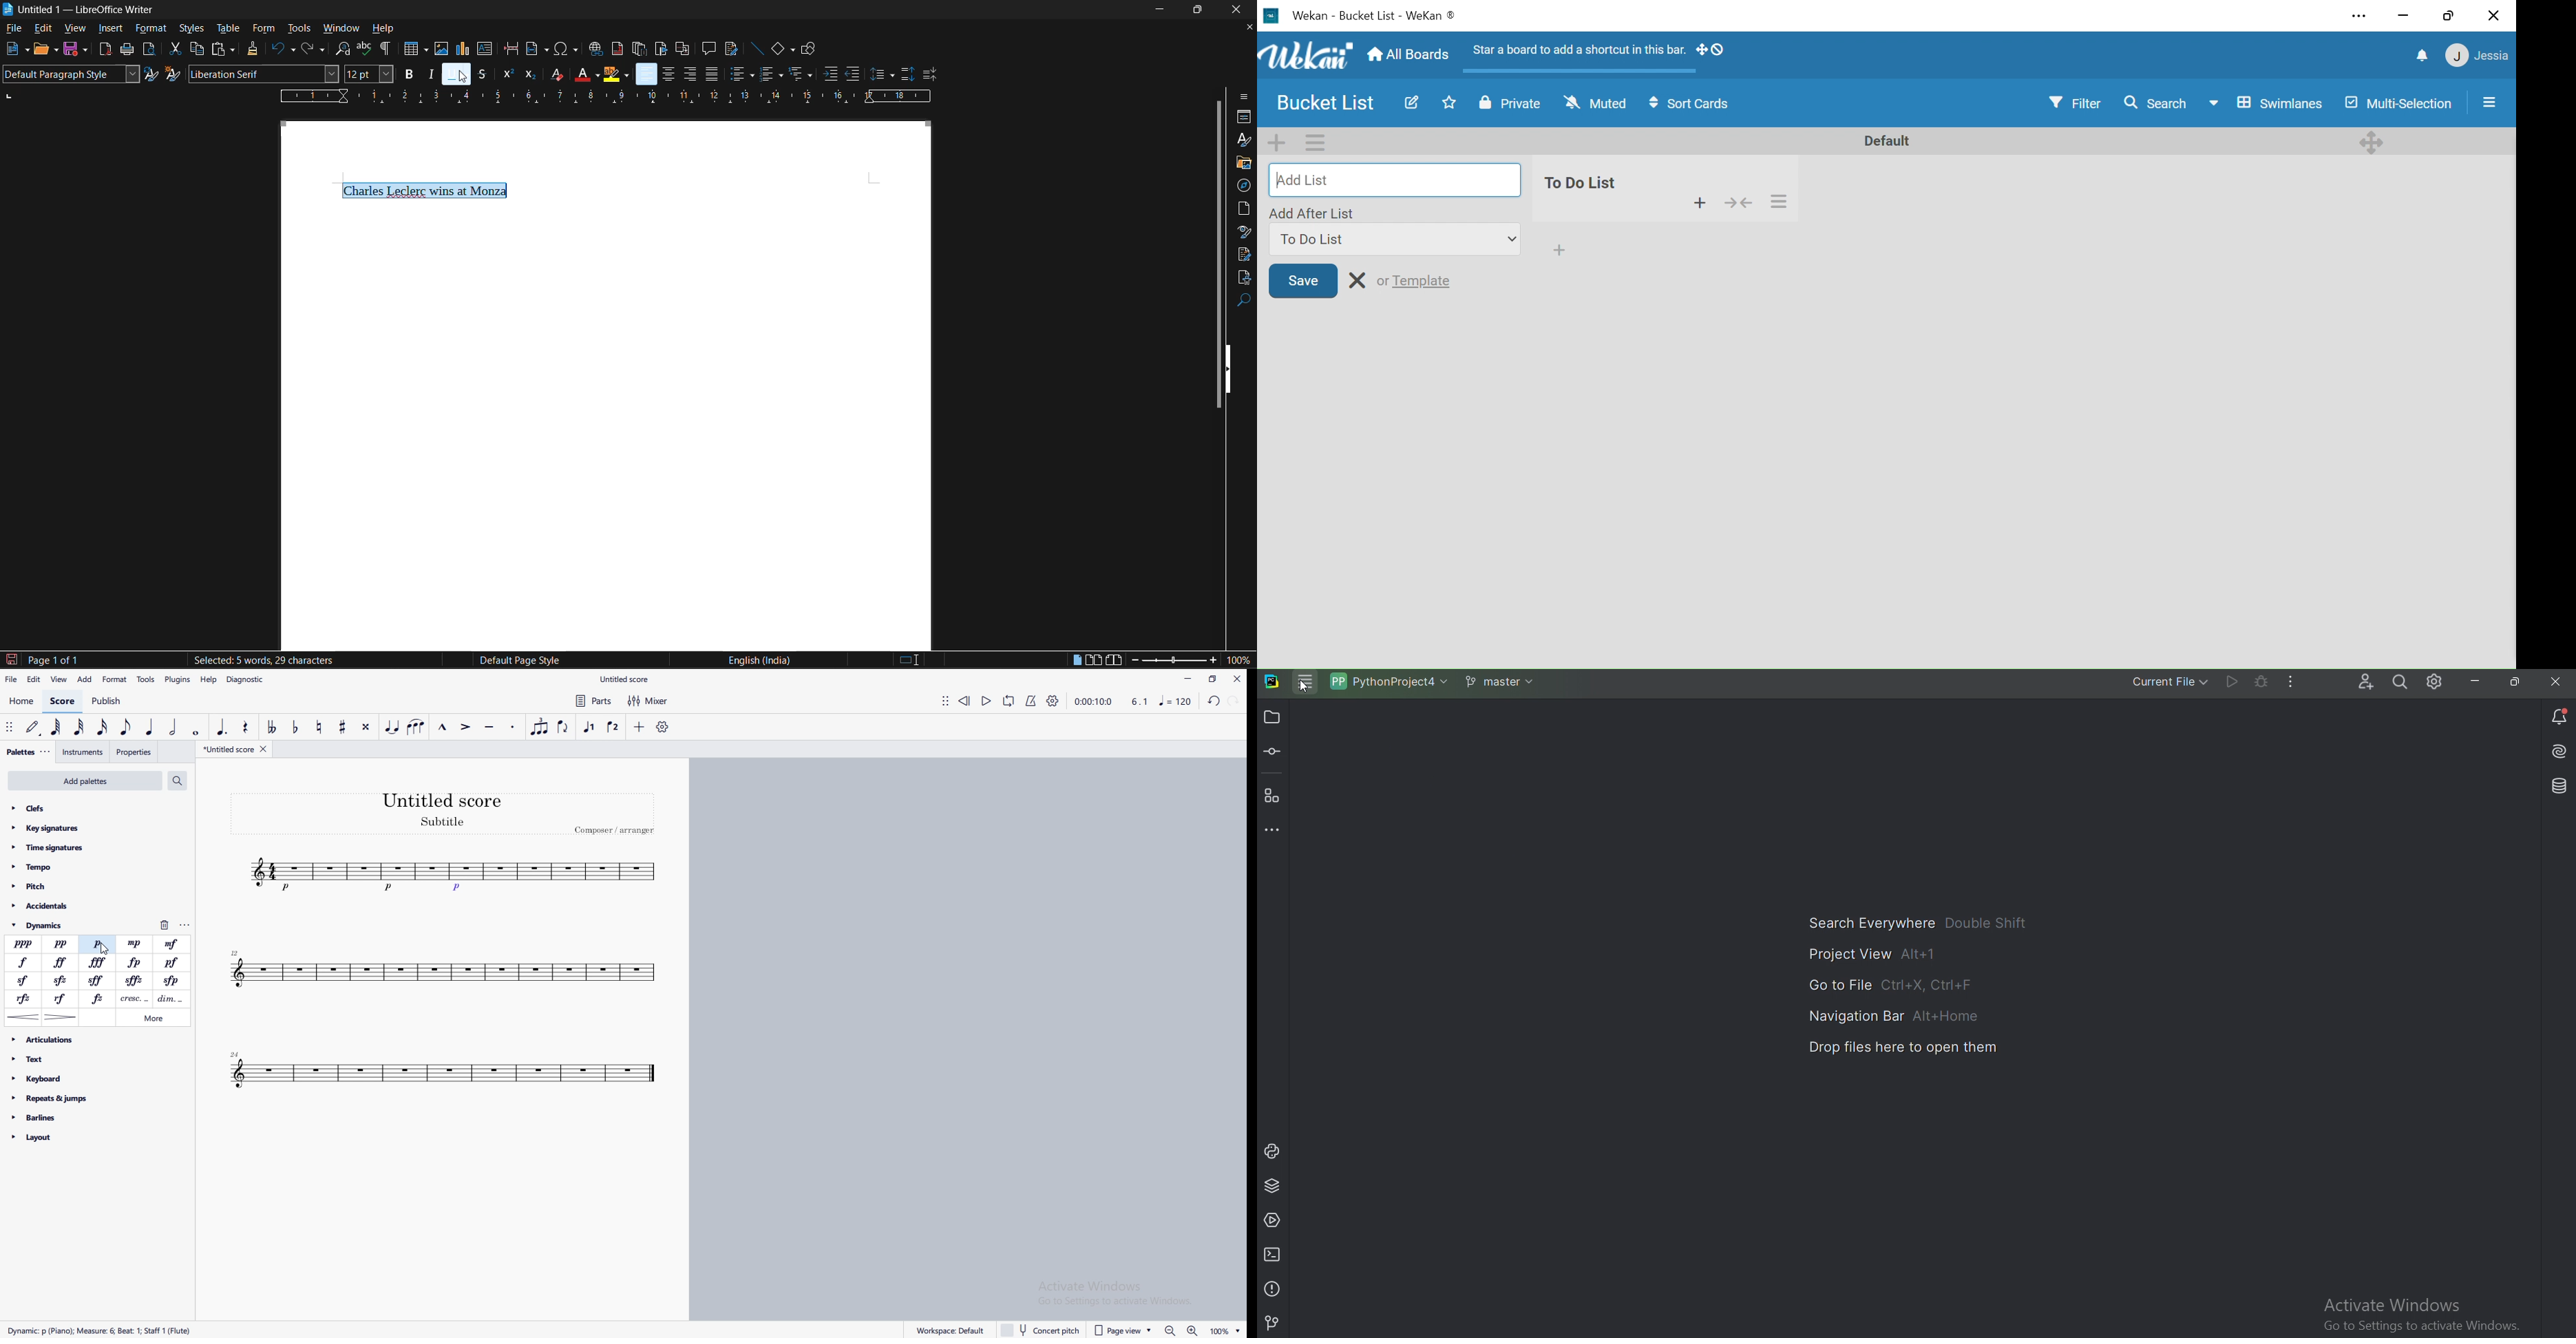  Describe the element at coordinates (484, 48) in the screenshot. I see `insert text box` at that location.